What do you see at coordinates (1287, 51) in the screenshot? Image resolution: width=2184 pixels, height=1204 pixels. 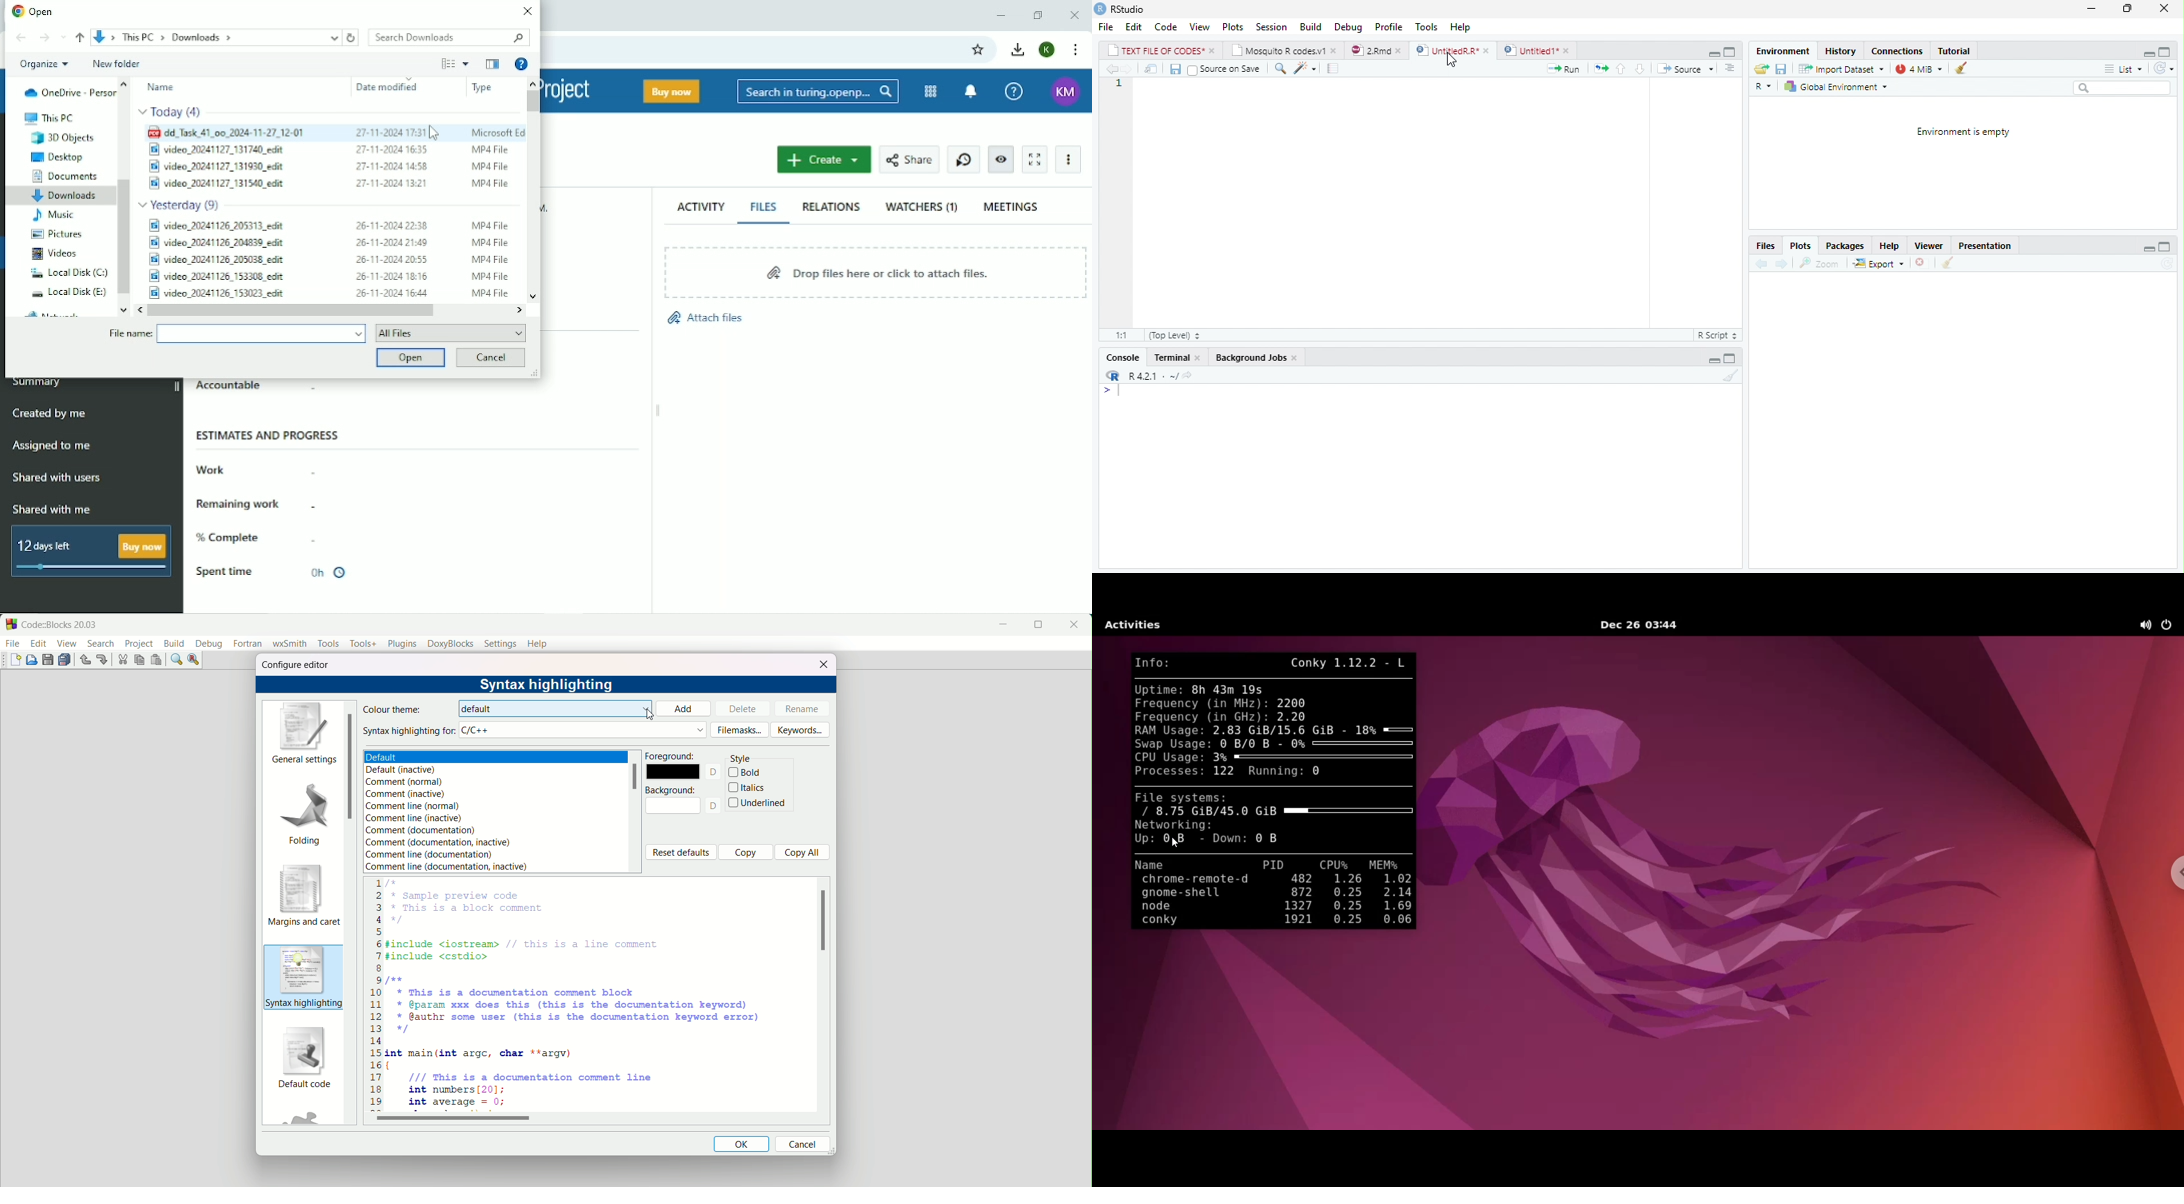 I see `Mosautto & cosesy` at bounding box center [1287, 51].